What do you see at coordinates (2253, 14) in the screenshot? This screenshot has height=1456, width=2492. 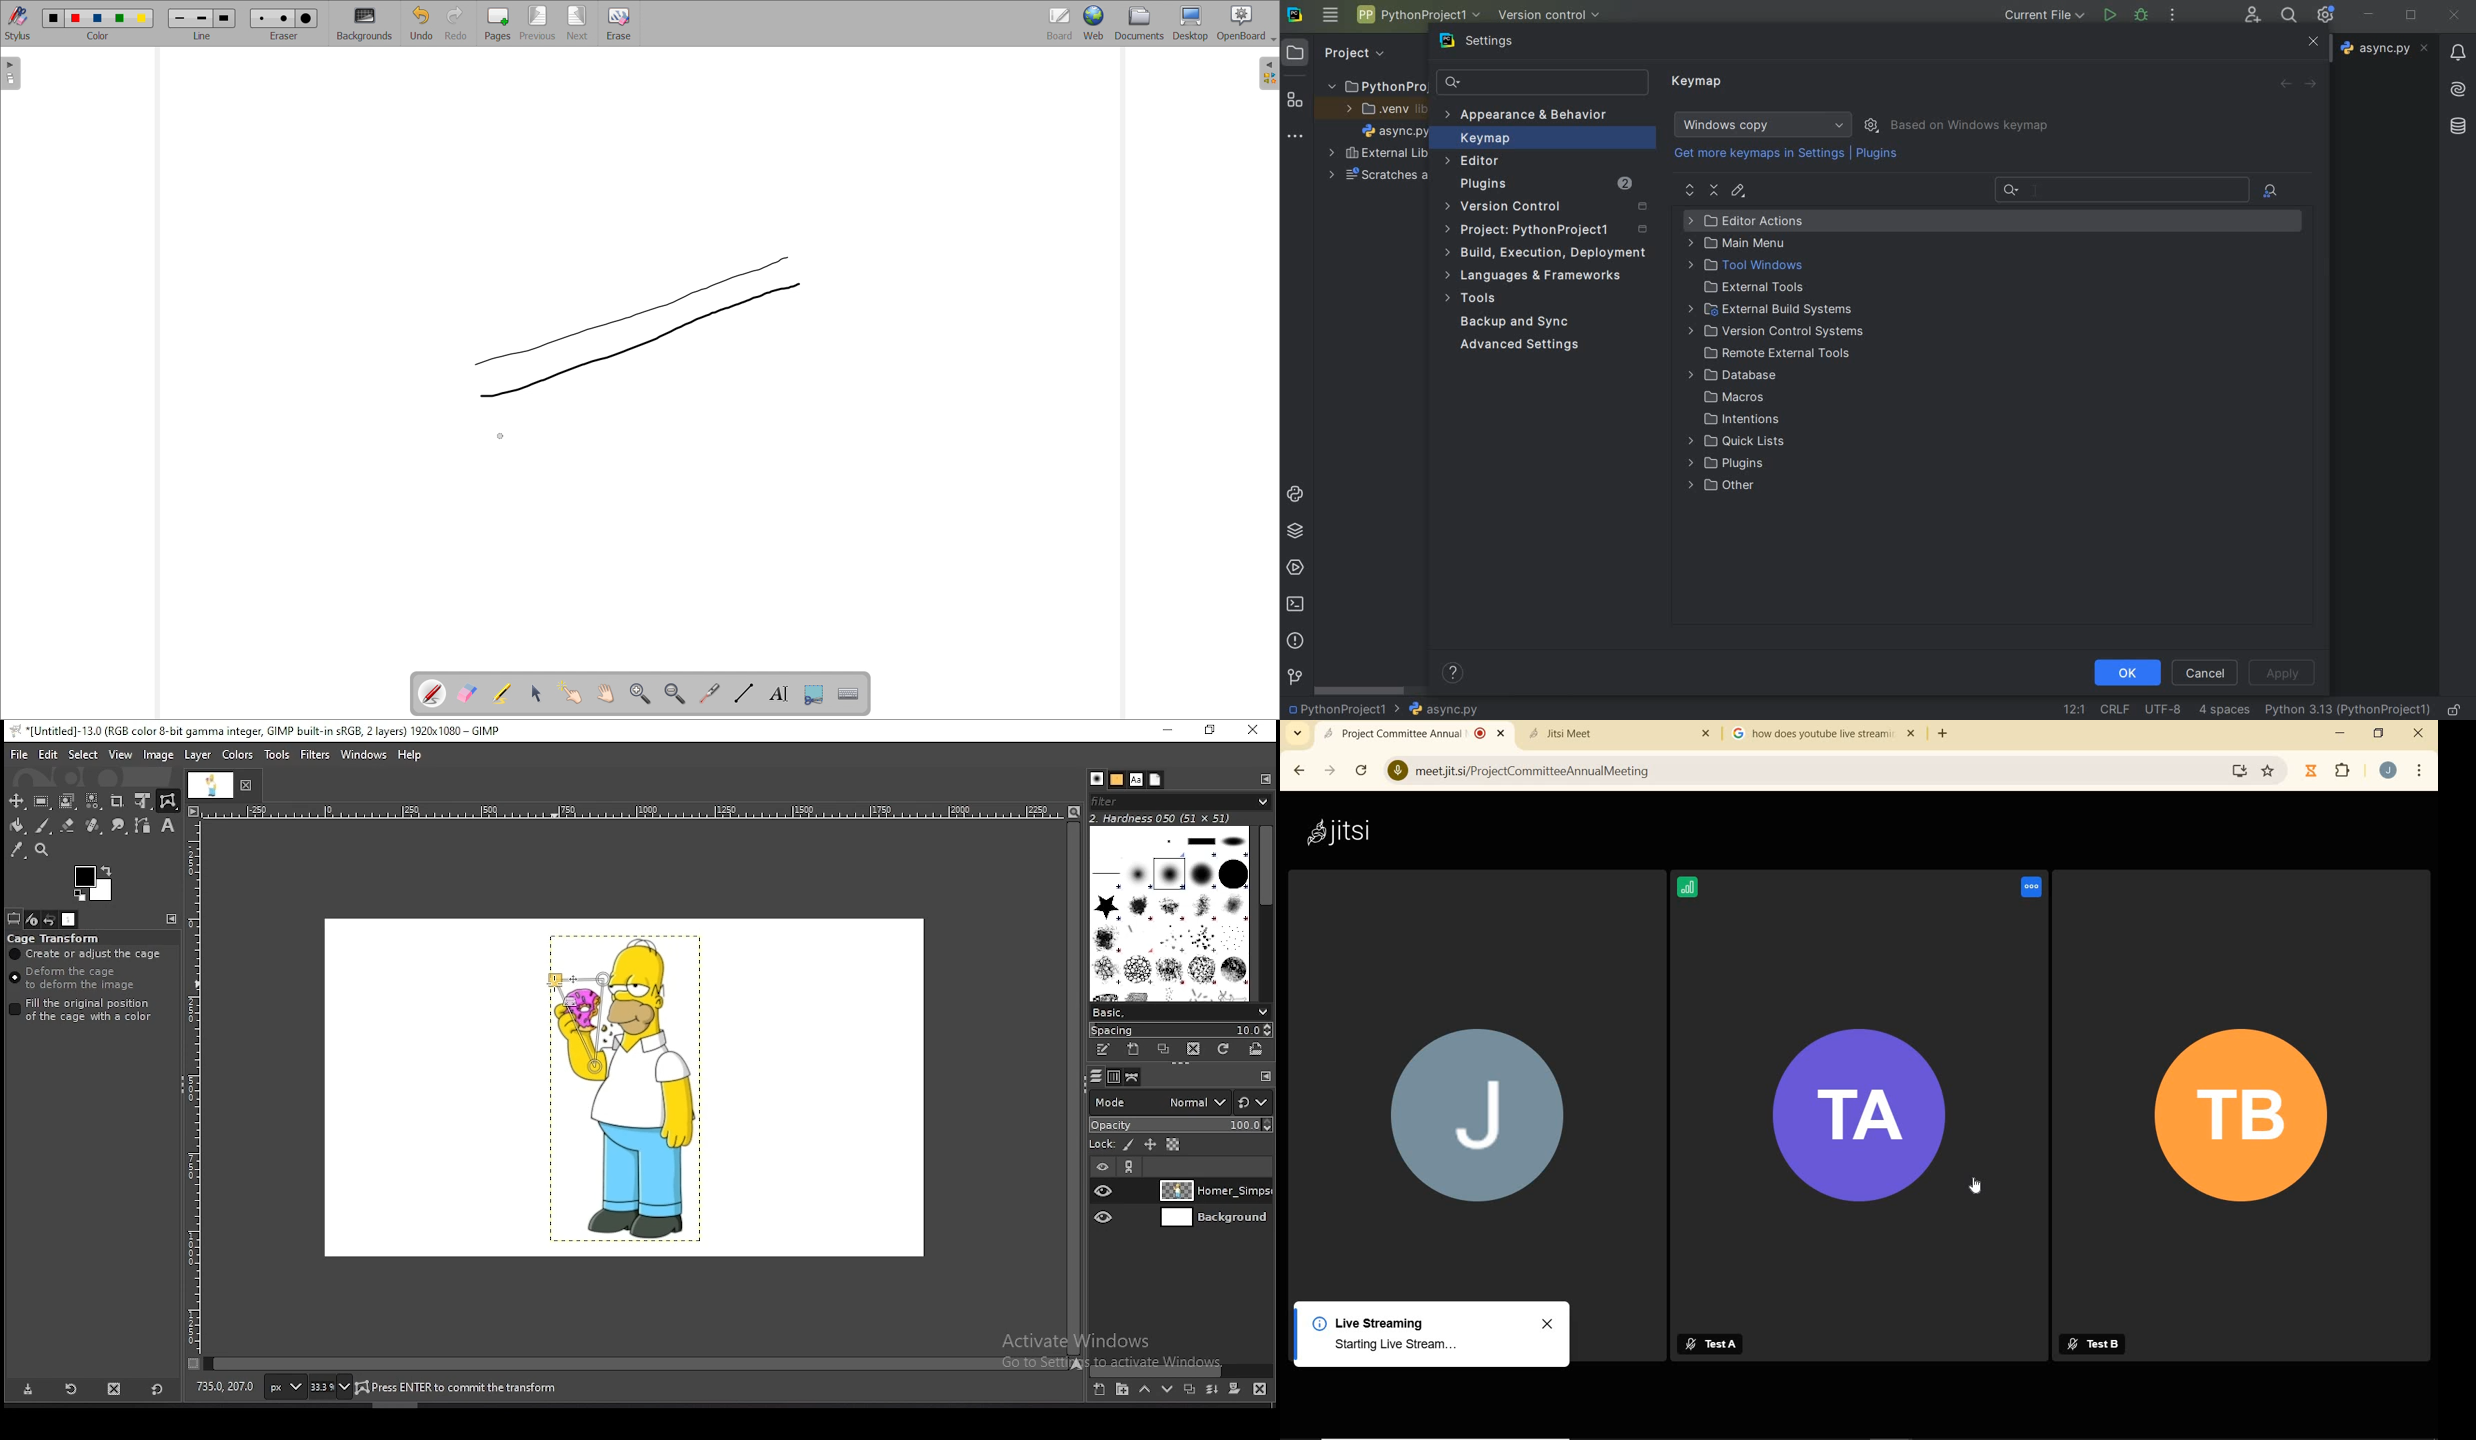 I see `code with me` at bounding box center [2253, 14].